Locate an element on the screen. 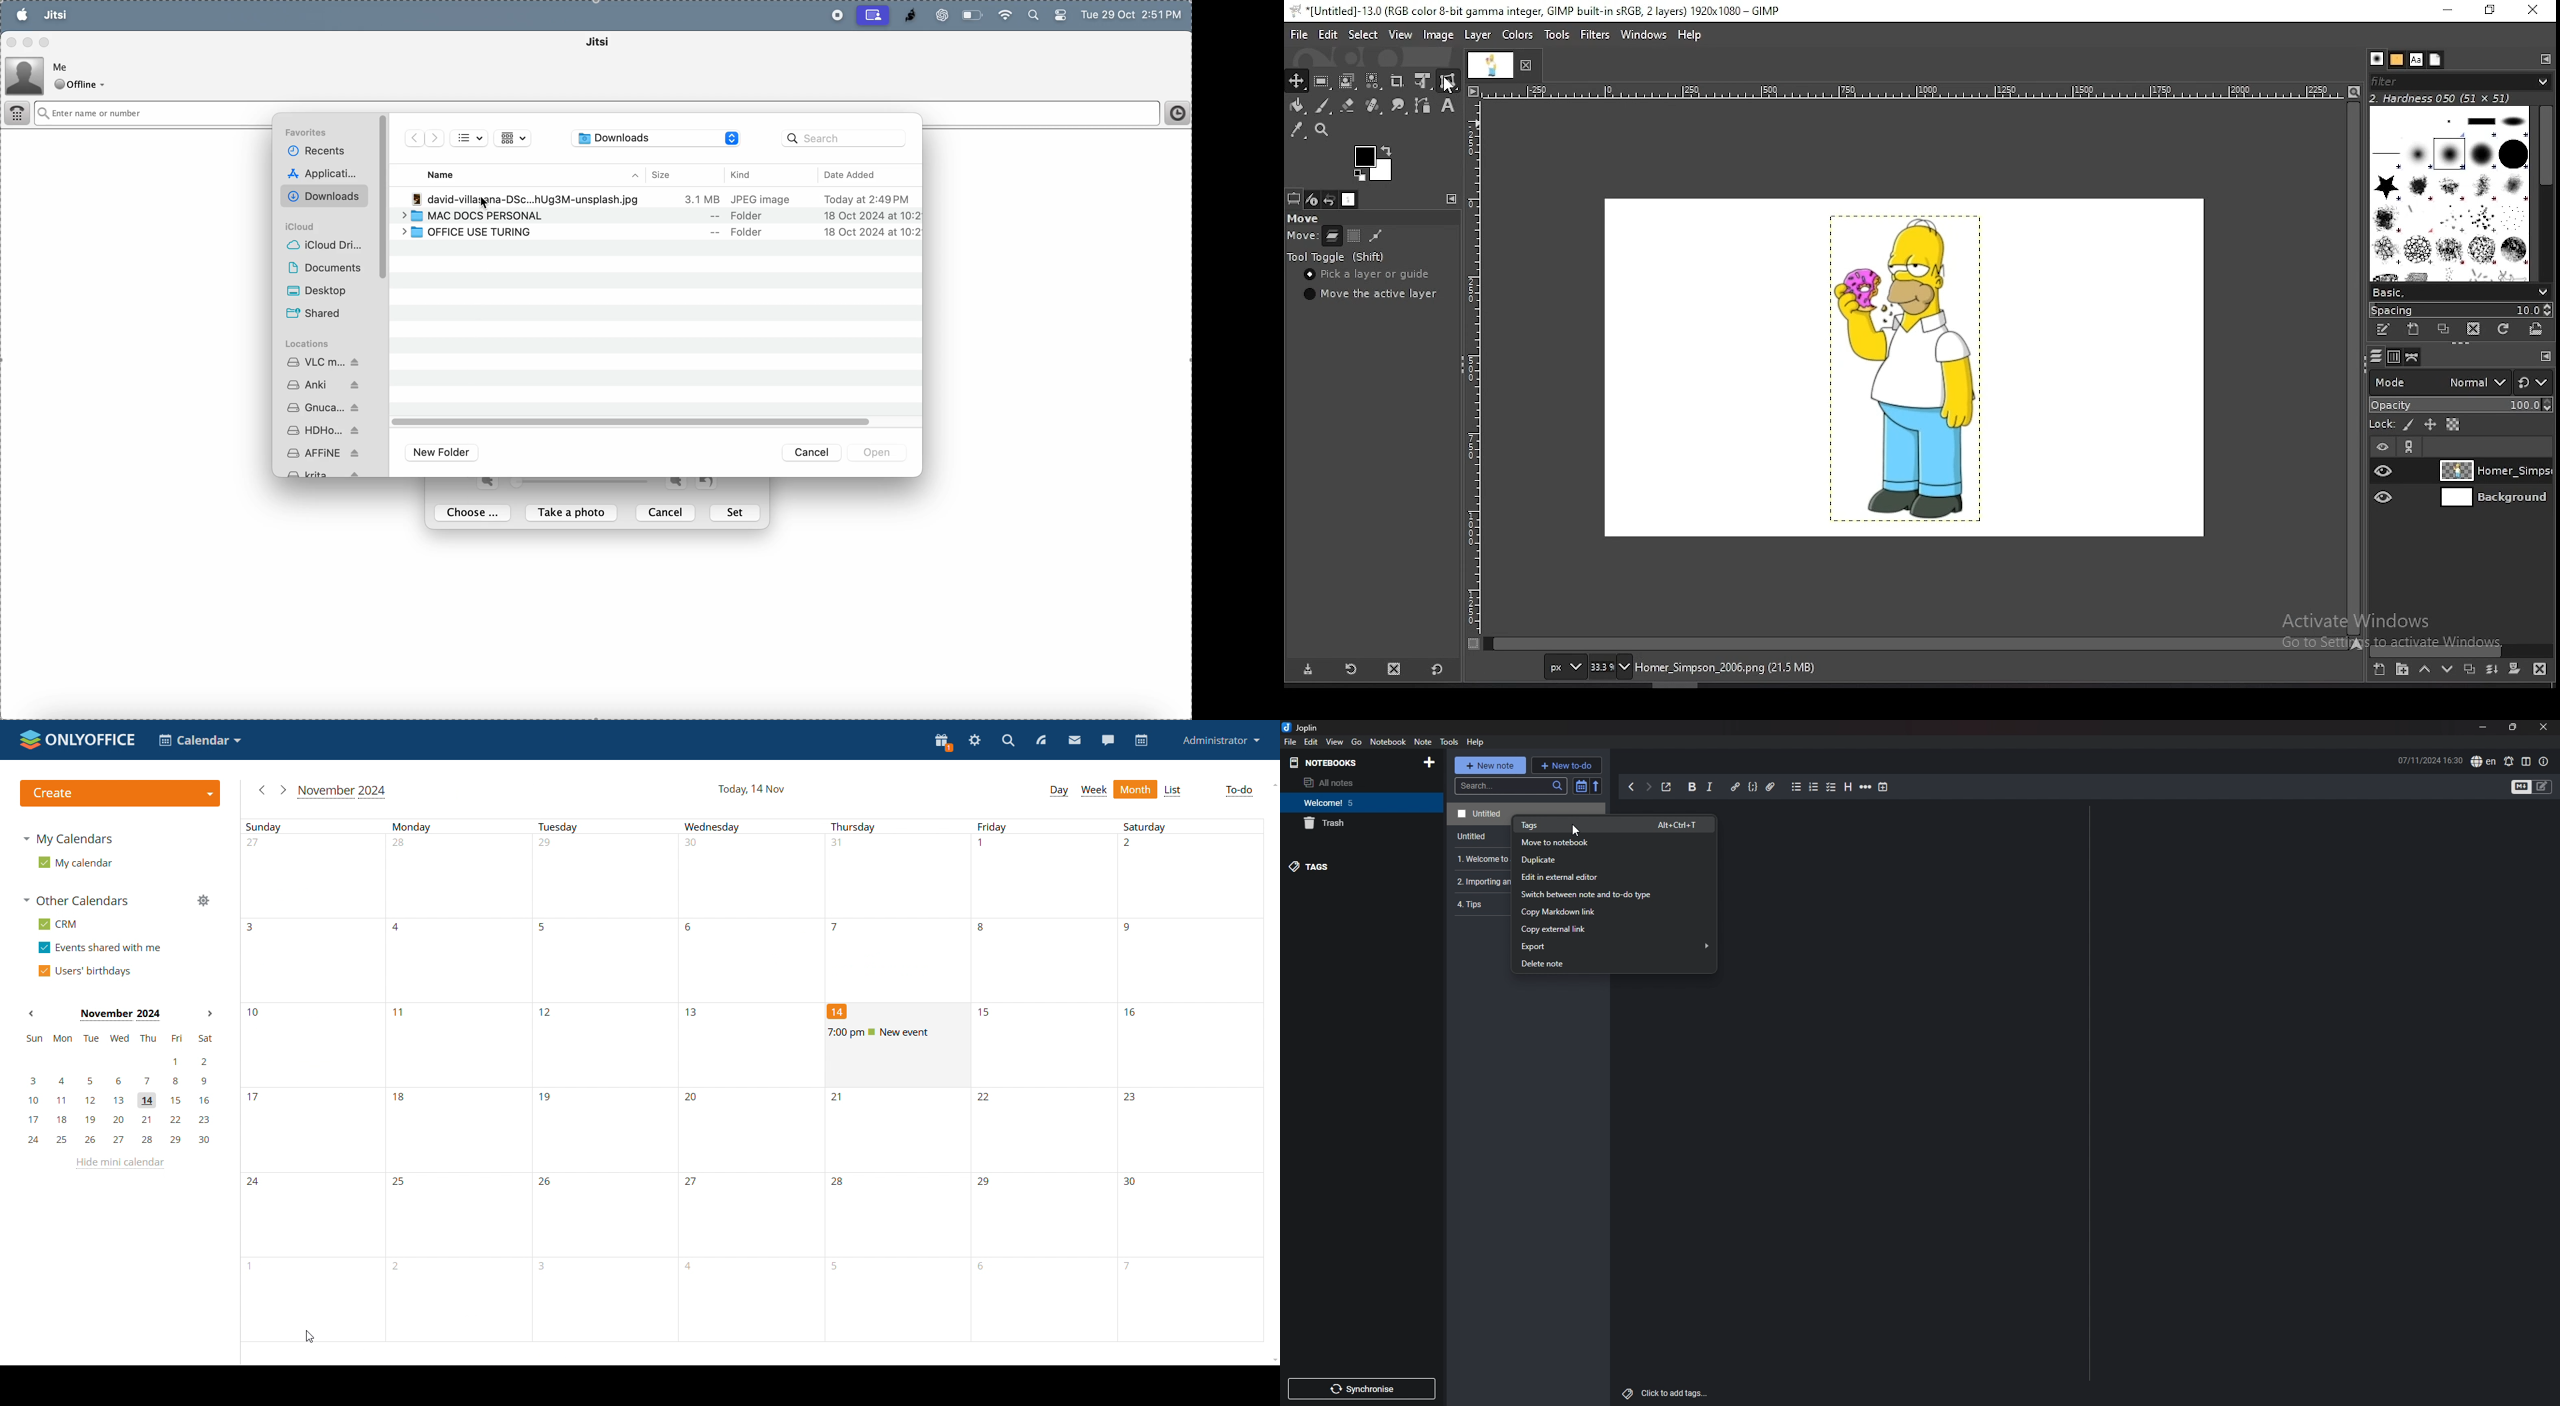  logo is located at coordinates (77, 740).